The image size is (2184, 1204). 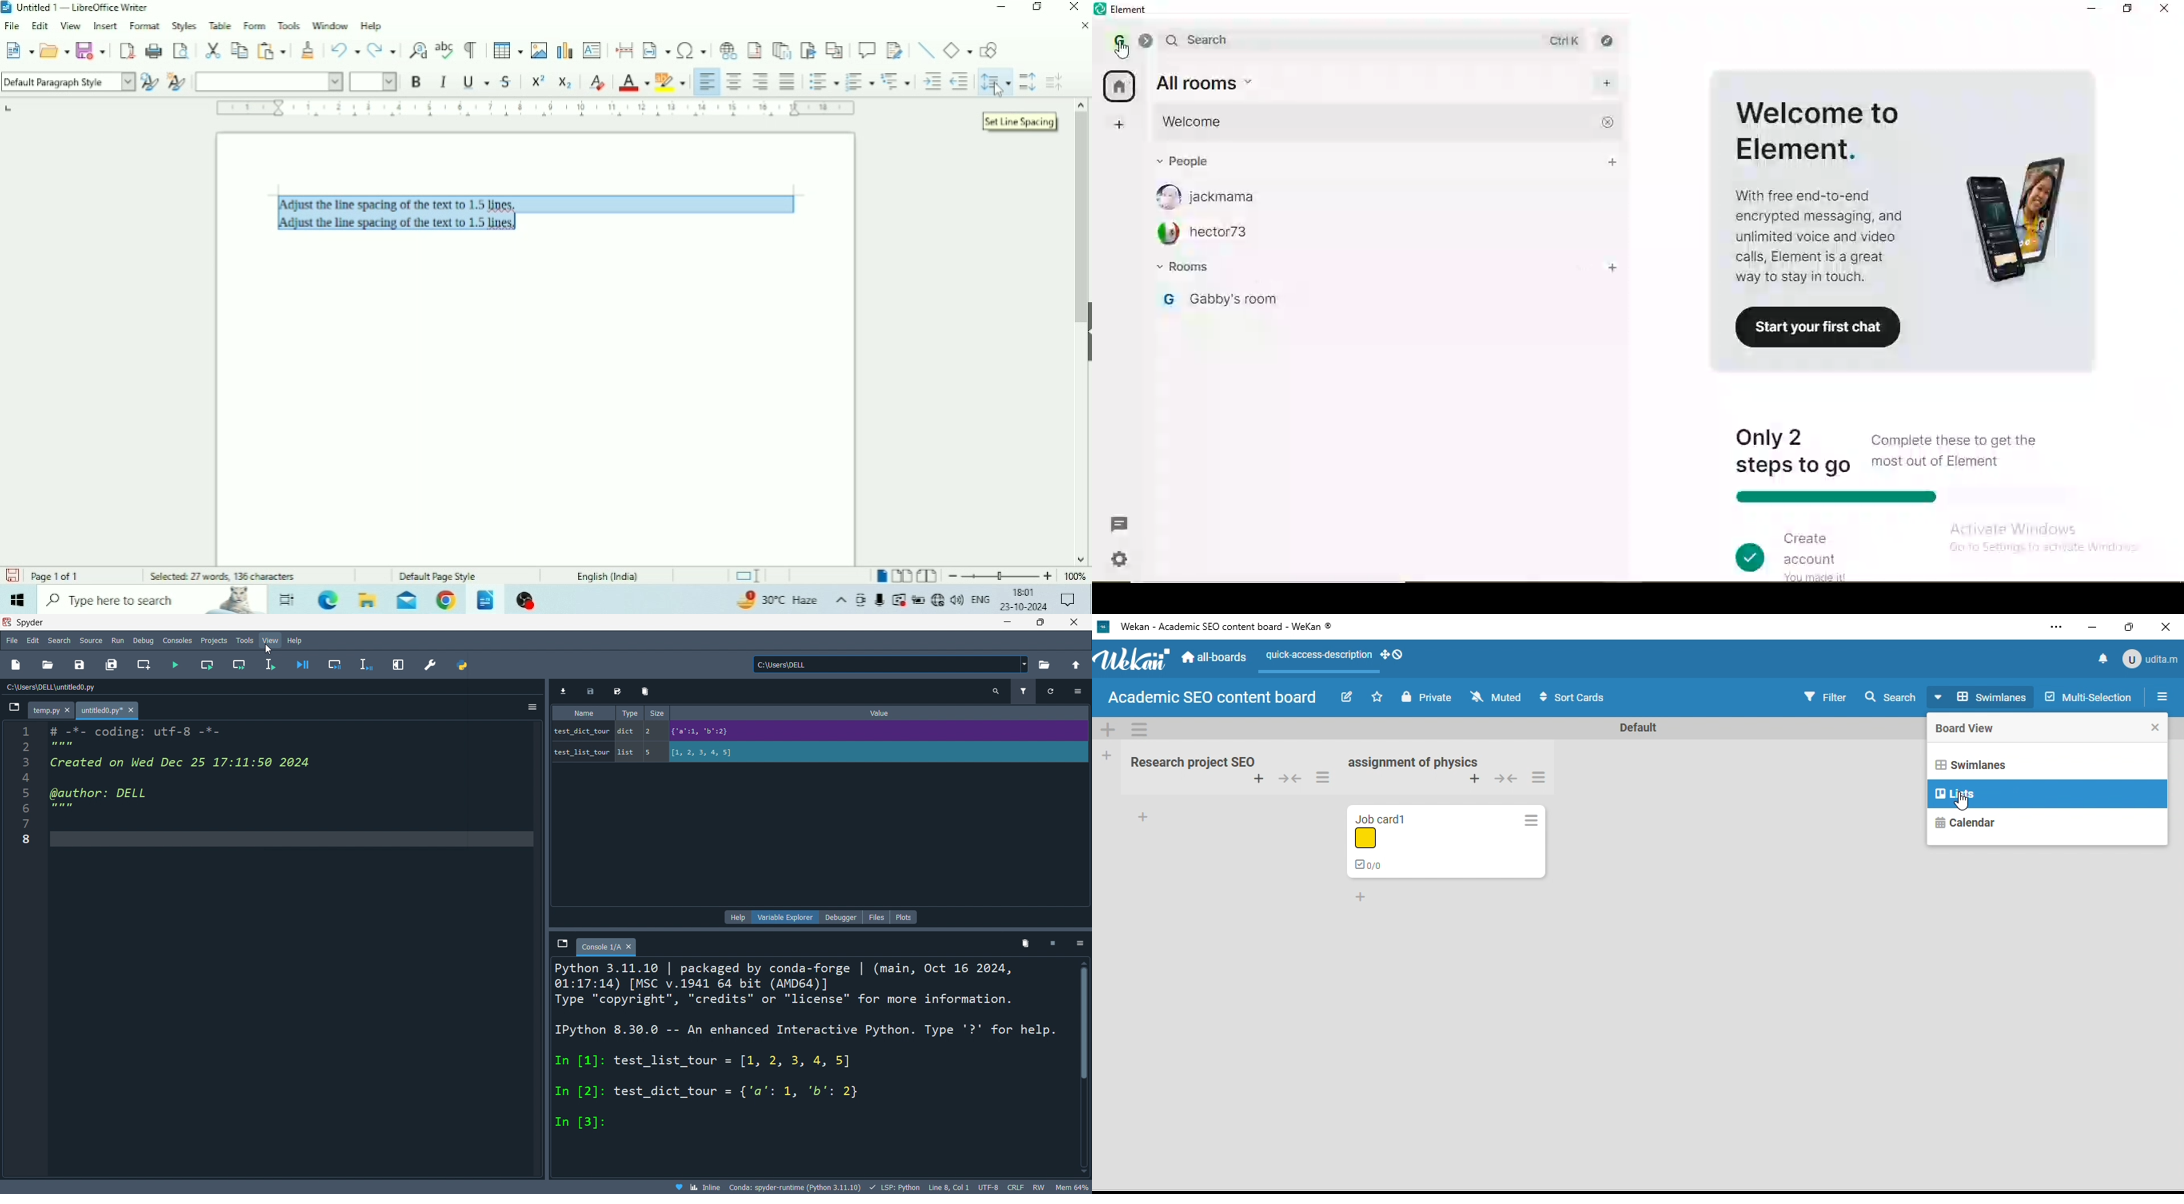 What do you see at coordinates (291, 24) in the screenshot?
I see `Tools` at bounding box center [291, 24].